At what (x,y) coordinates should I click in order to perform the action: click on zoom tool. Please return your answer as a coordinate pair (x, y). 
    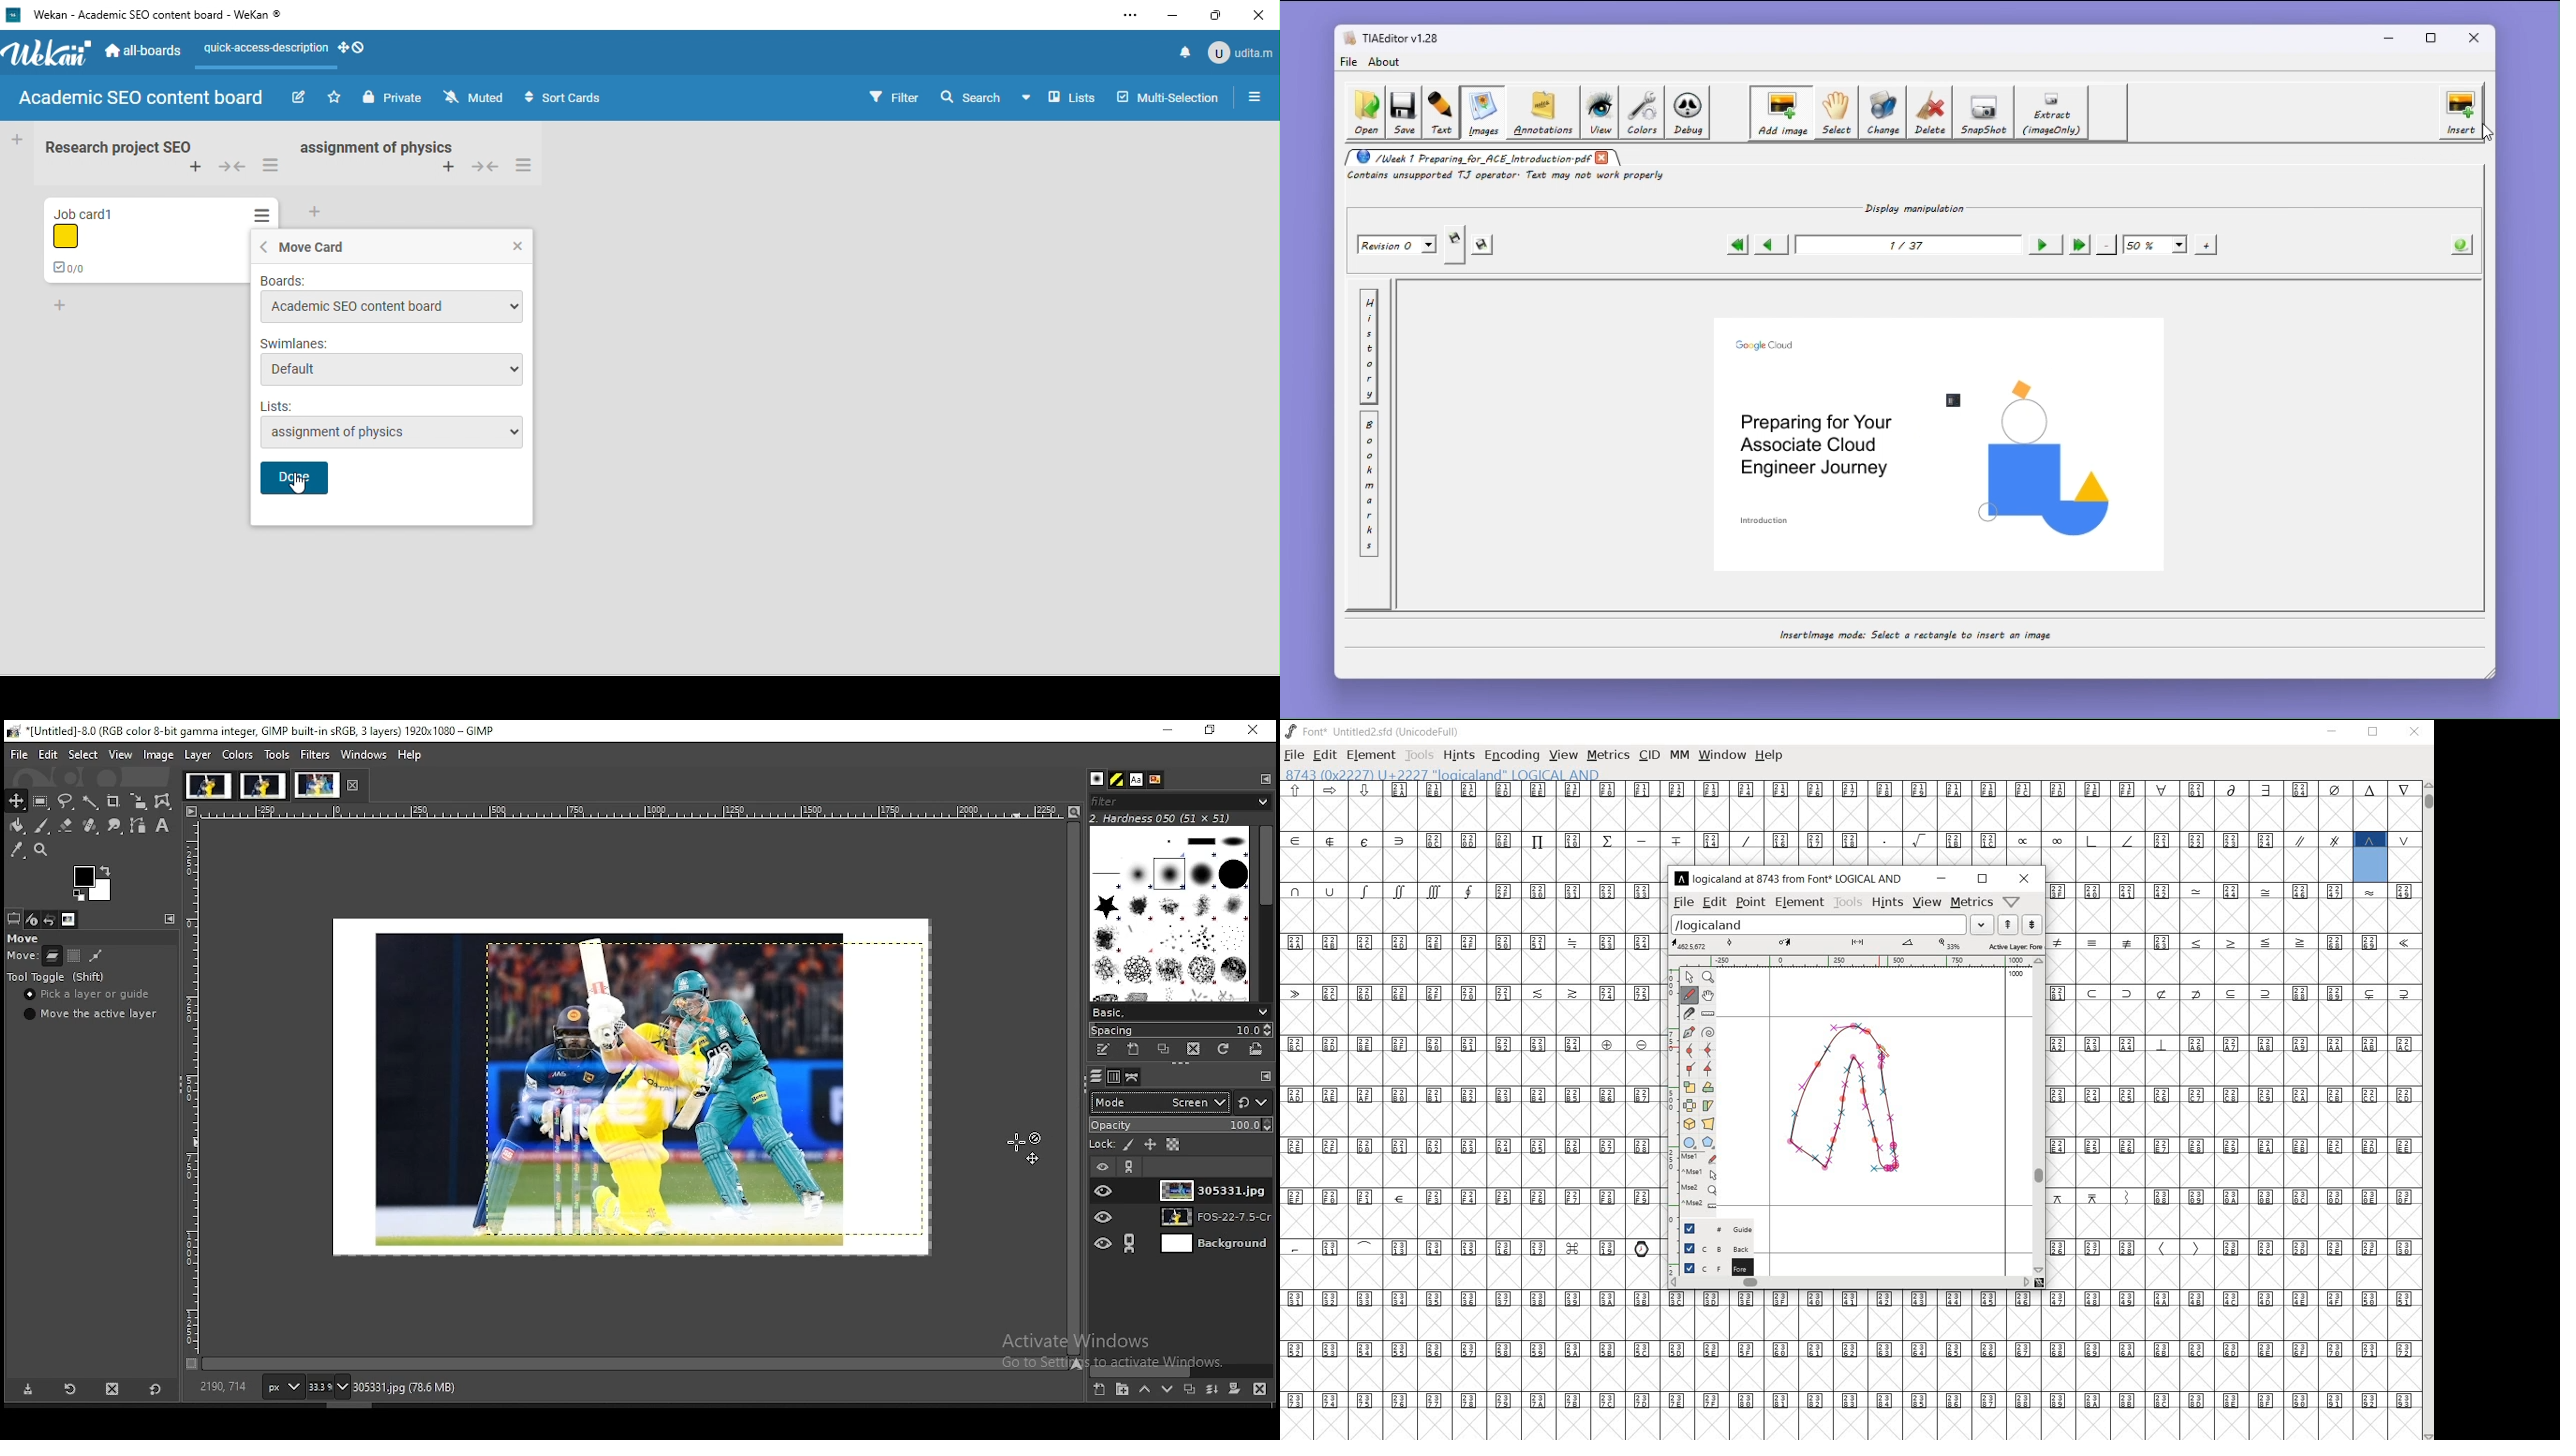
    Looking at the image, I should click on (40, 849).